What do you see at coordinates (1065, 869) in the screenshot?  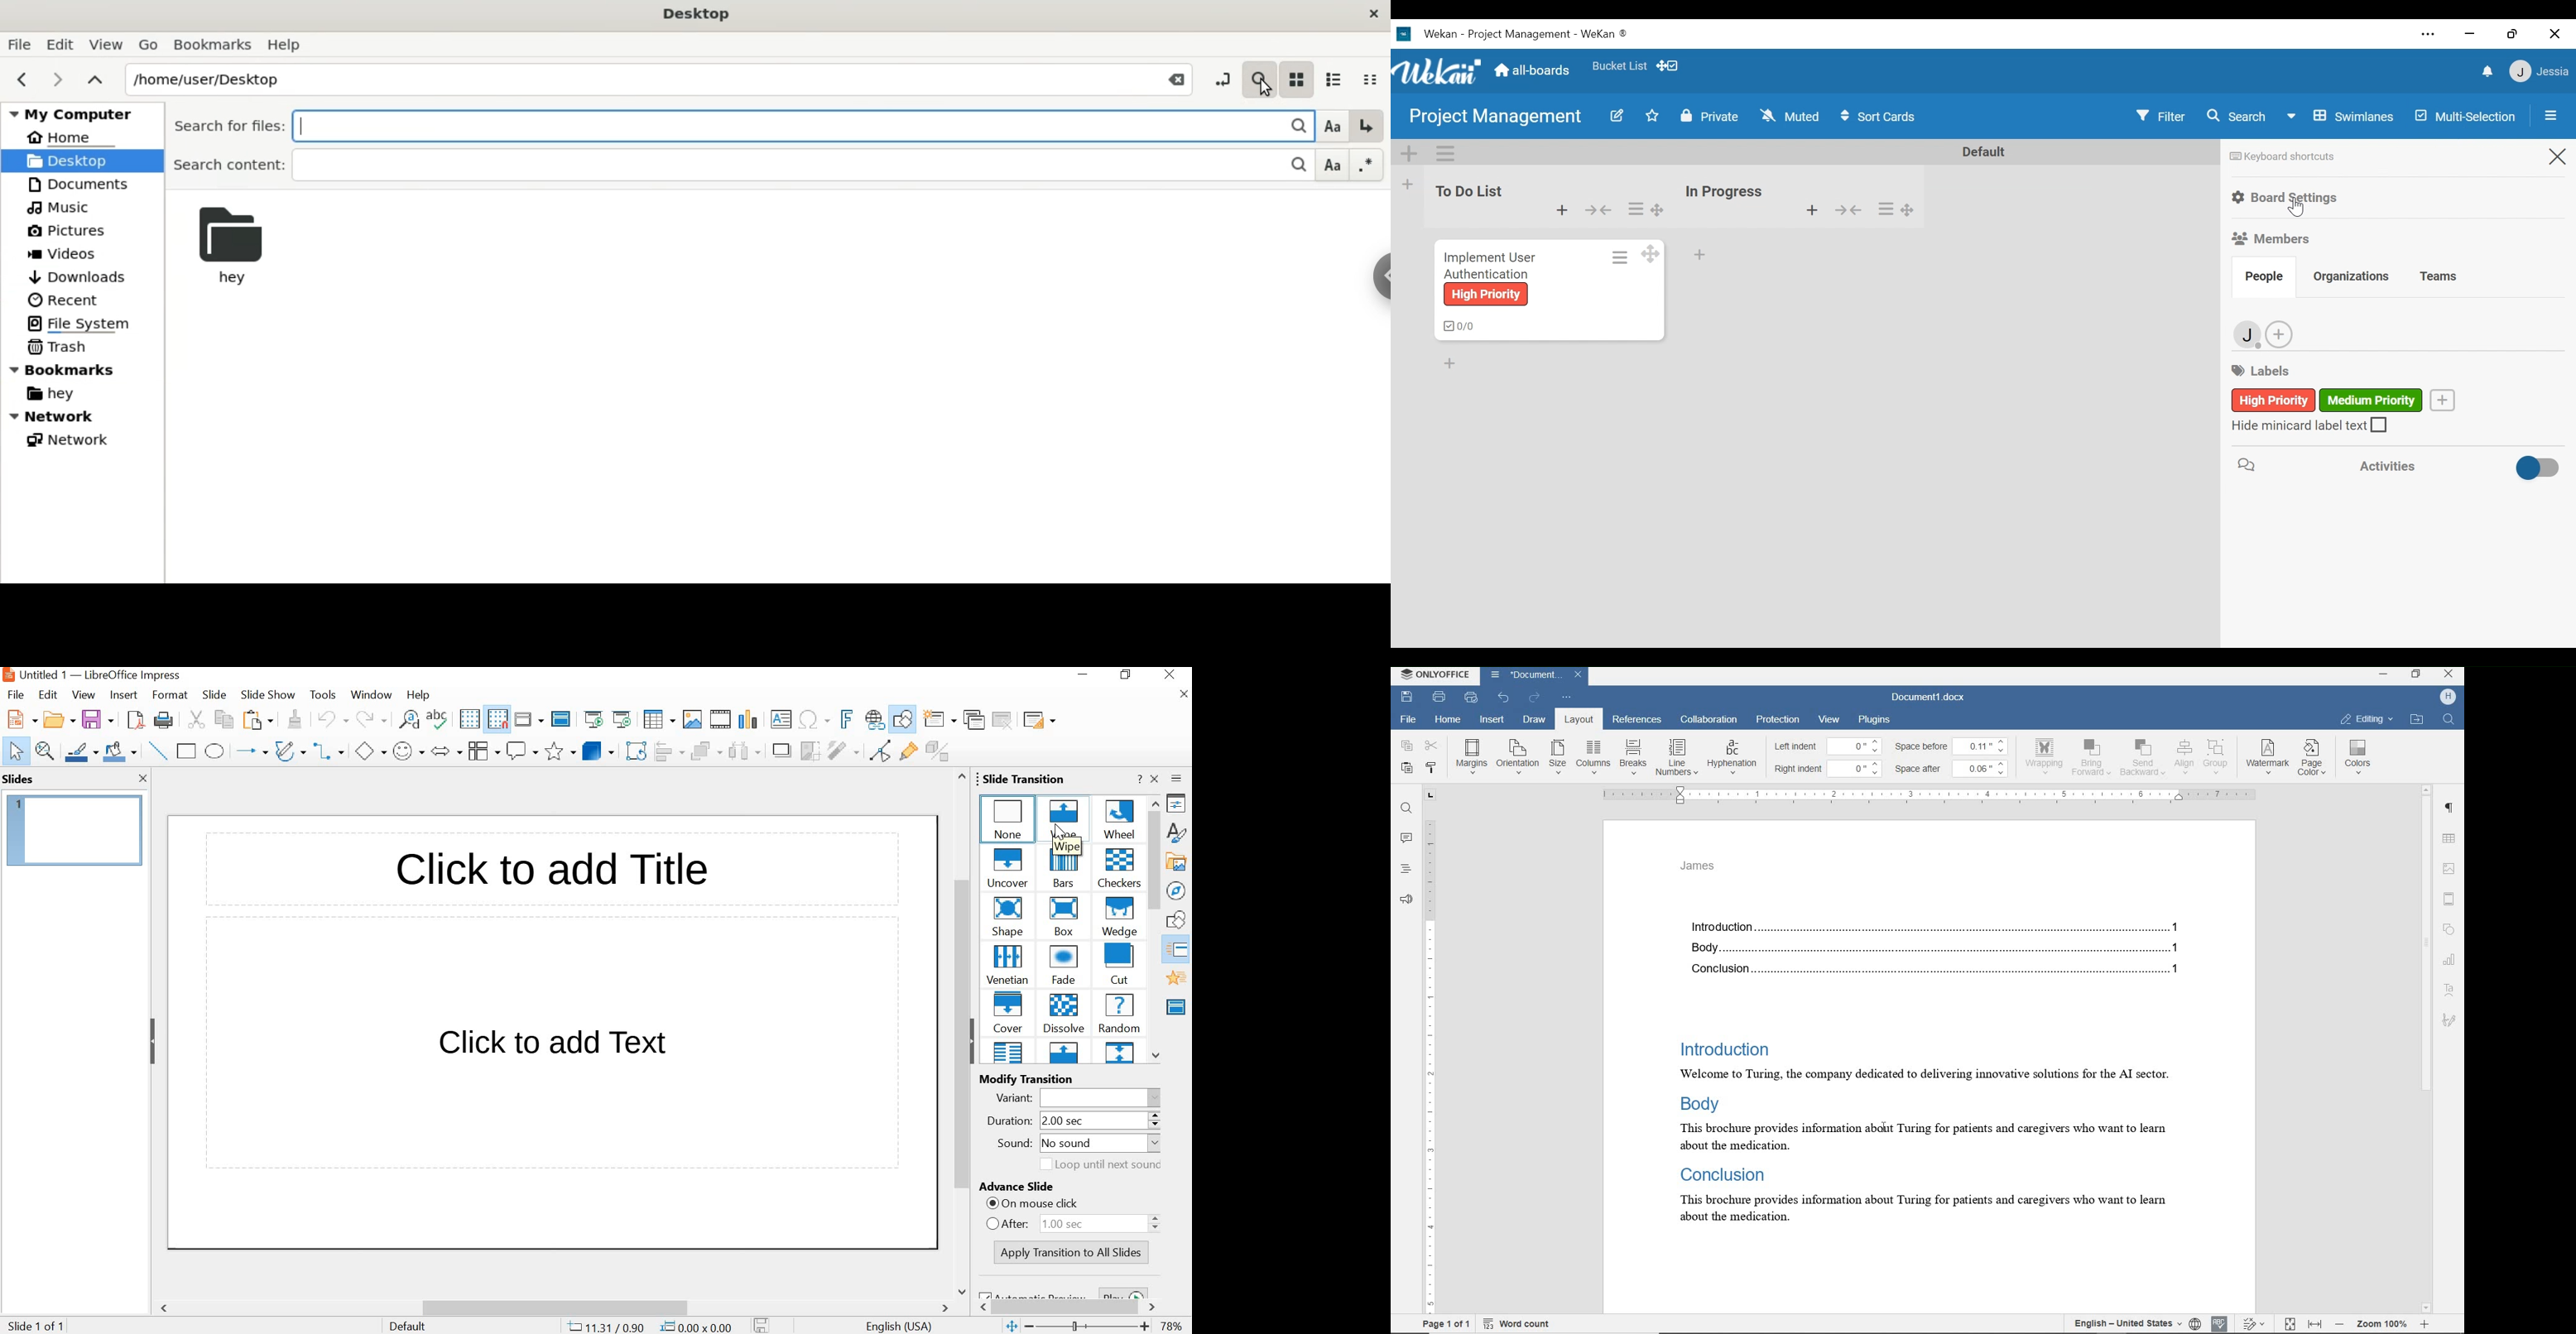 I see `BARS` at bounding box center [1065, 869].